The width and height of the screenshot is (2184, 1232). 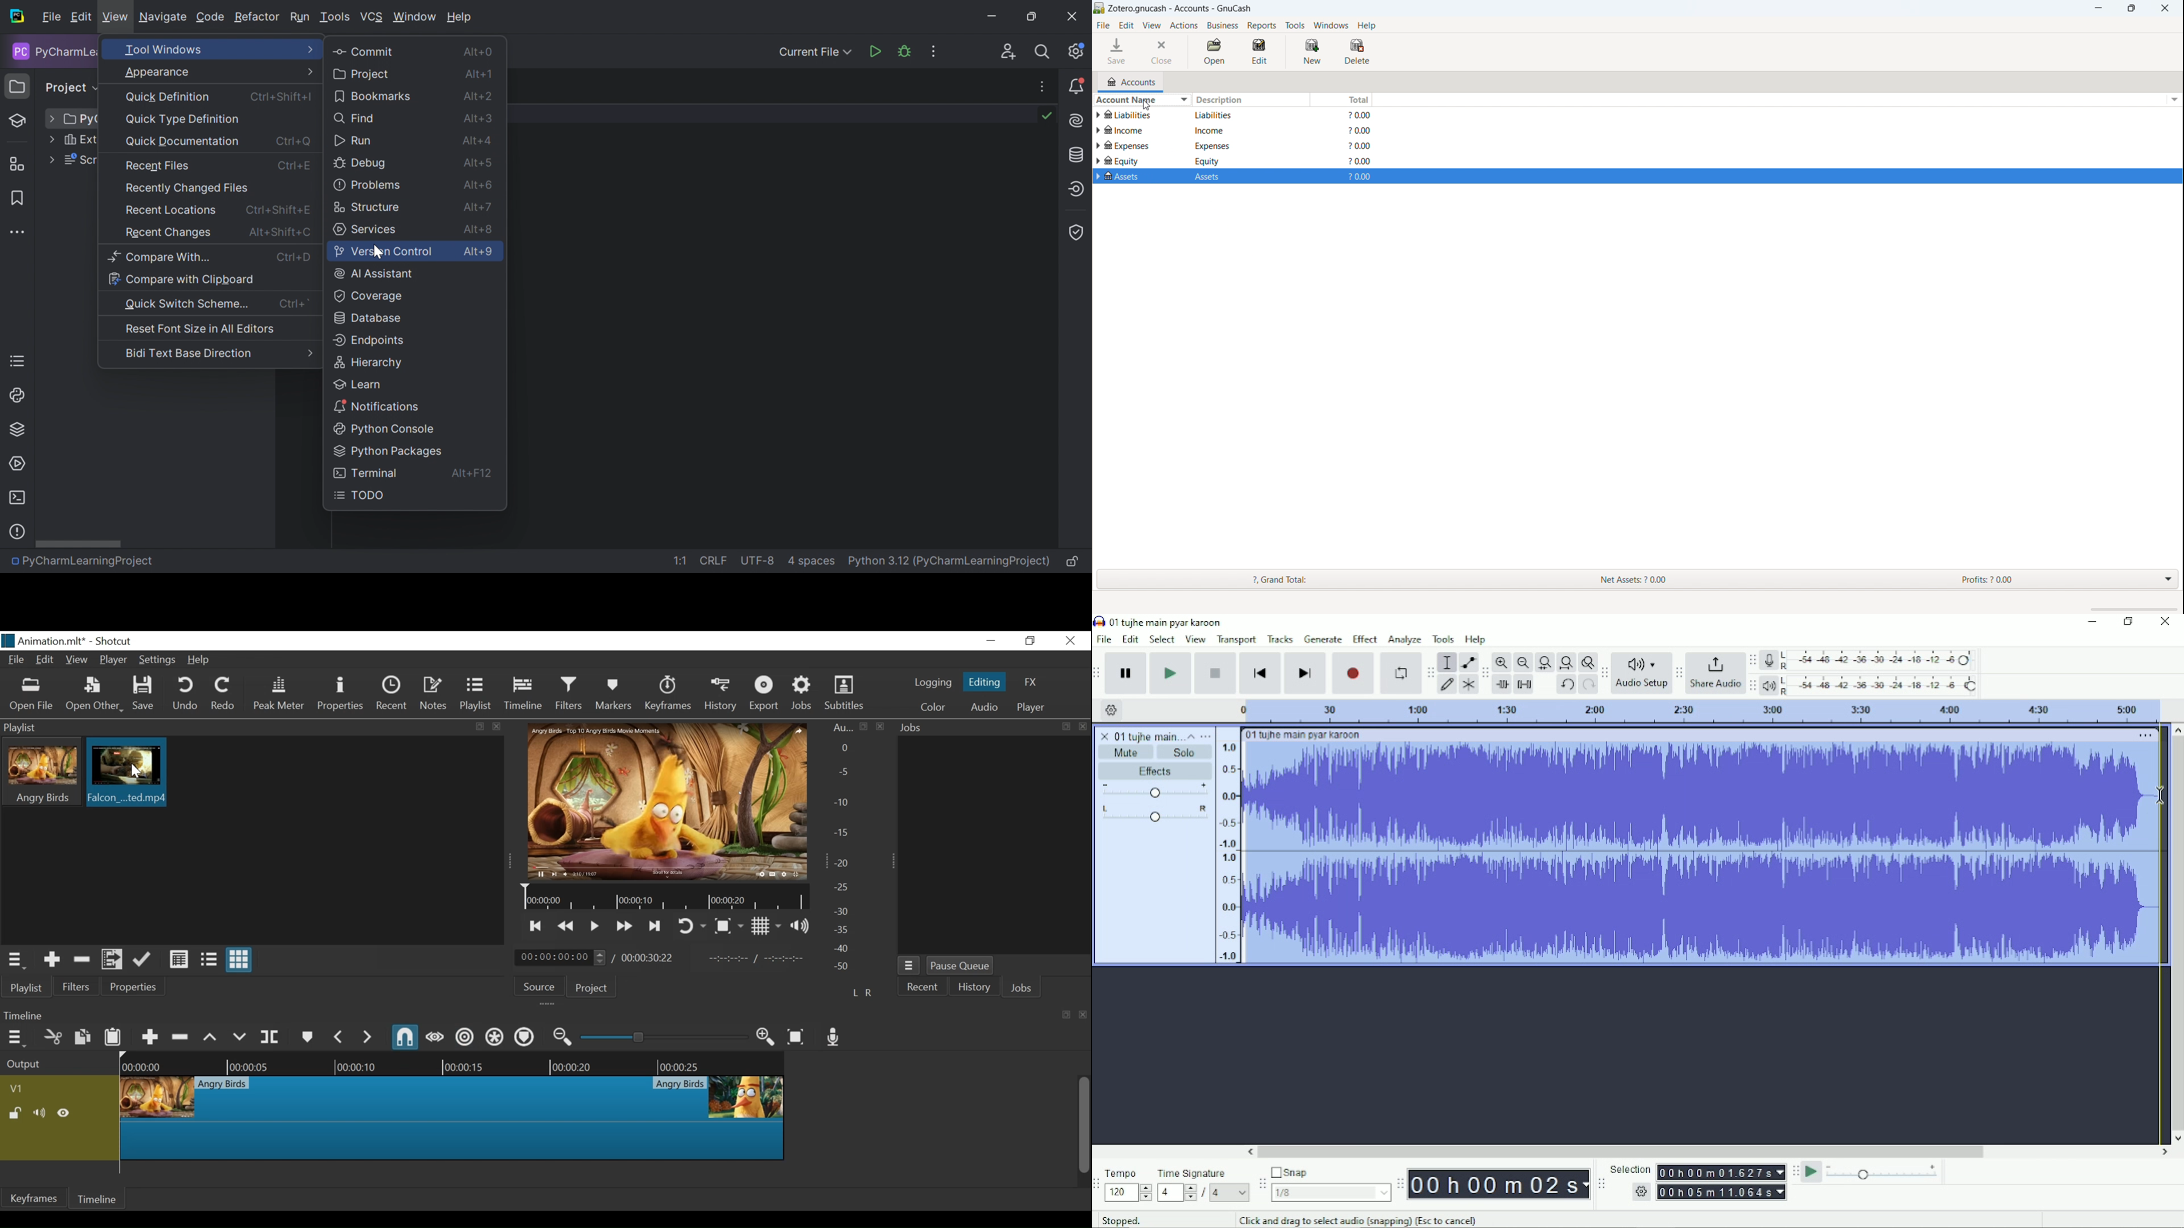 I want to click on Current Position, so click(x=561, y=958).